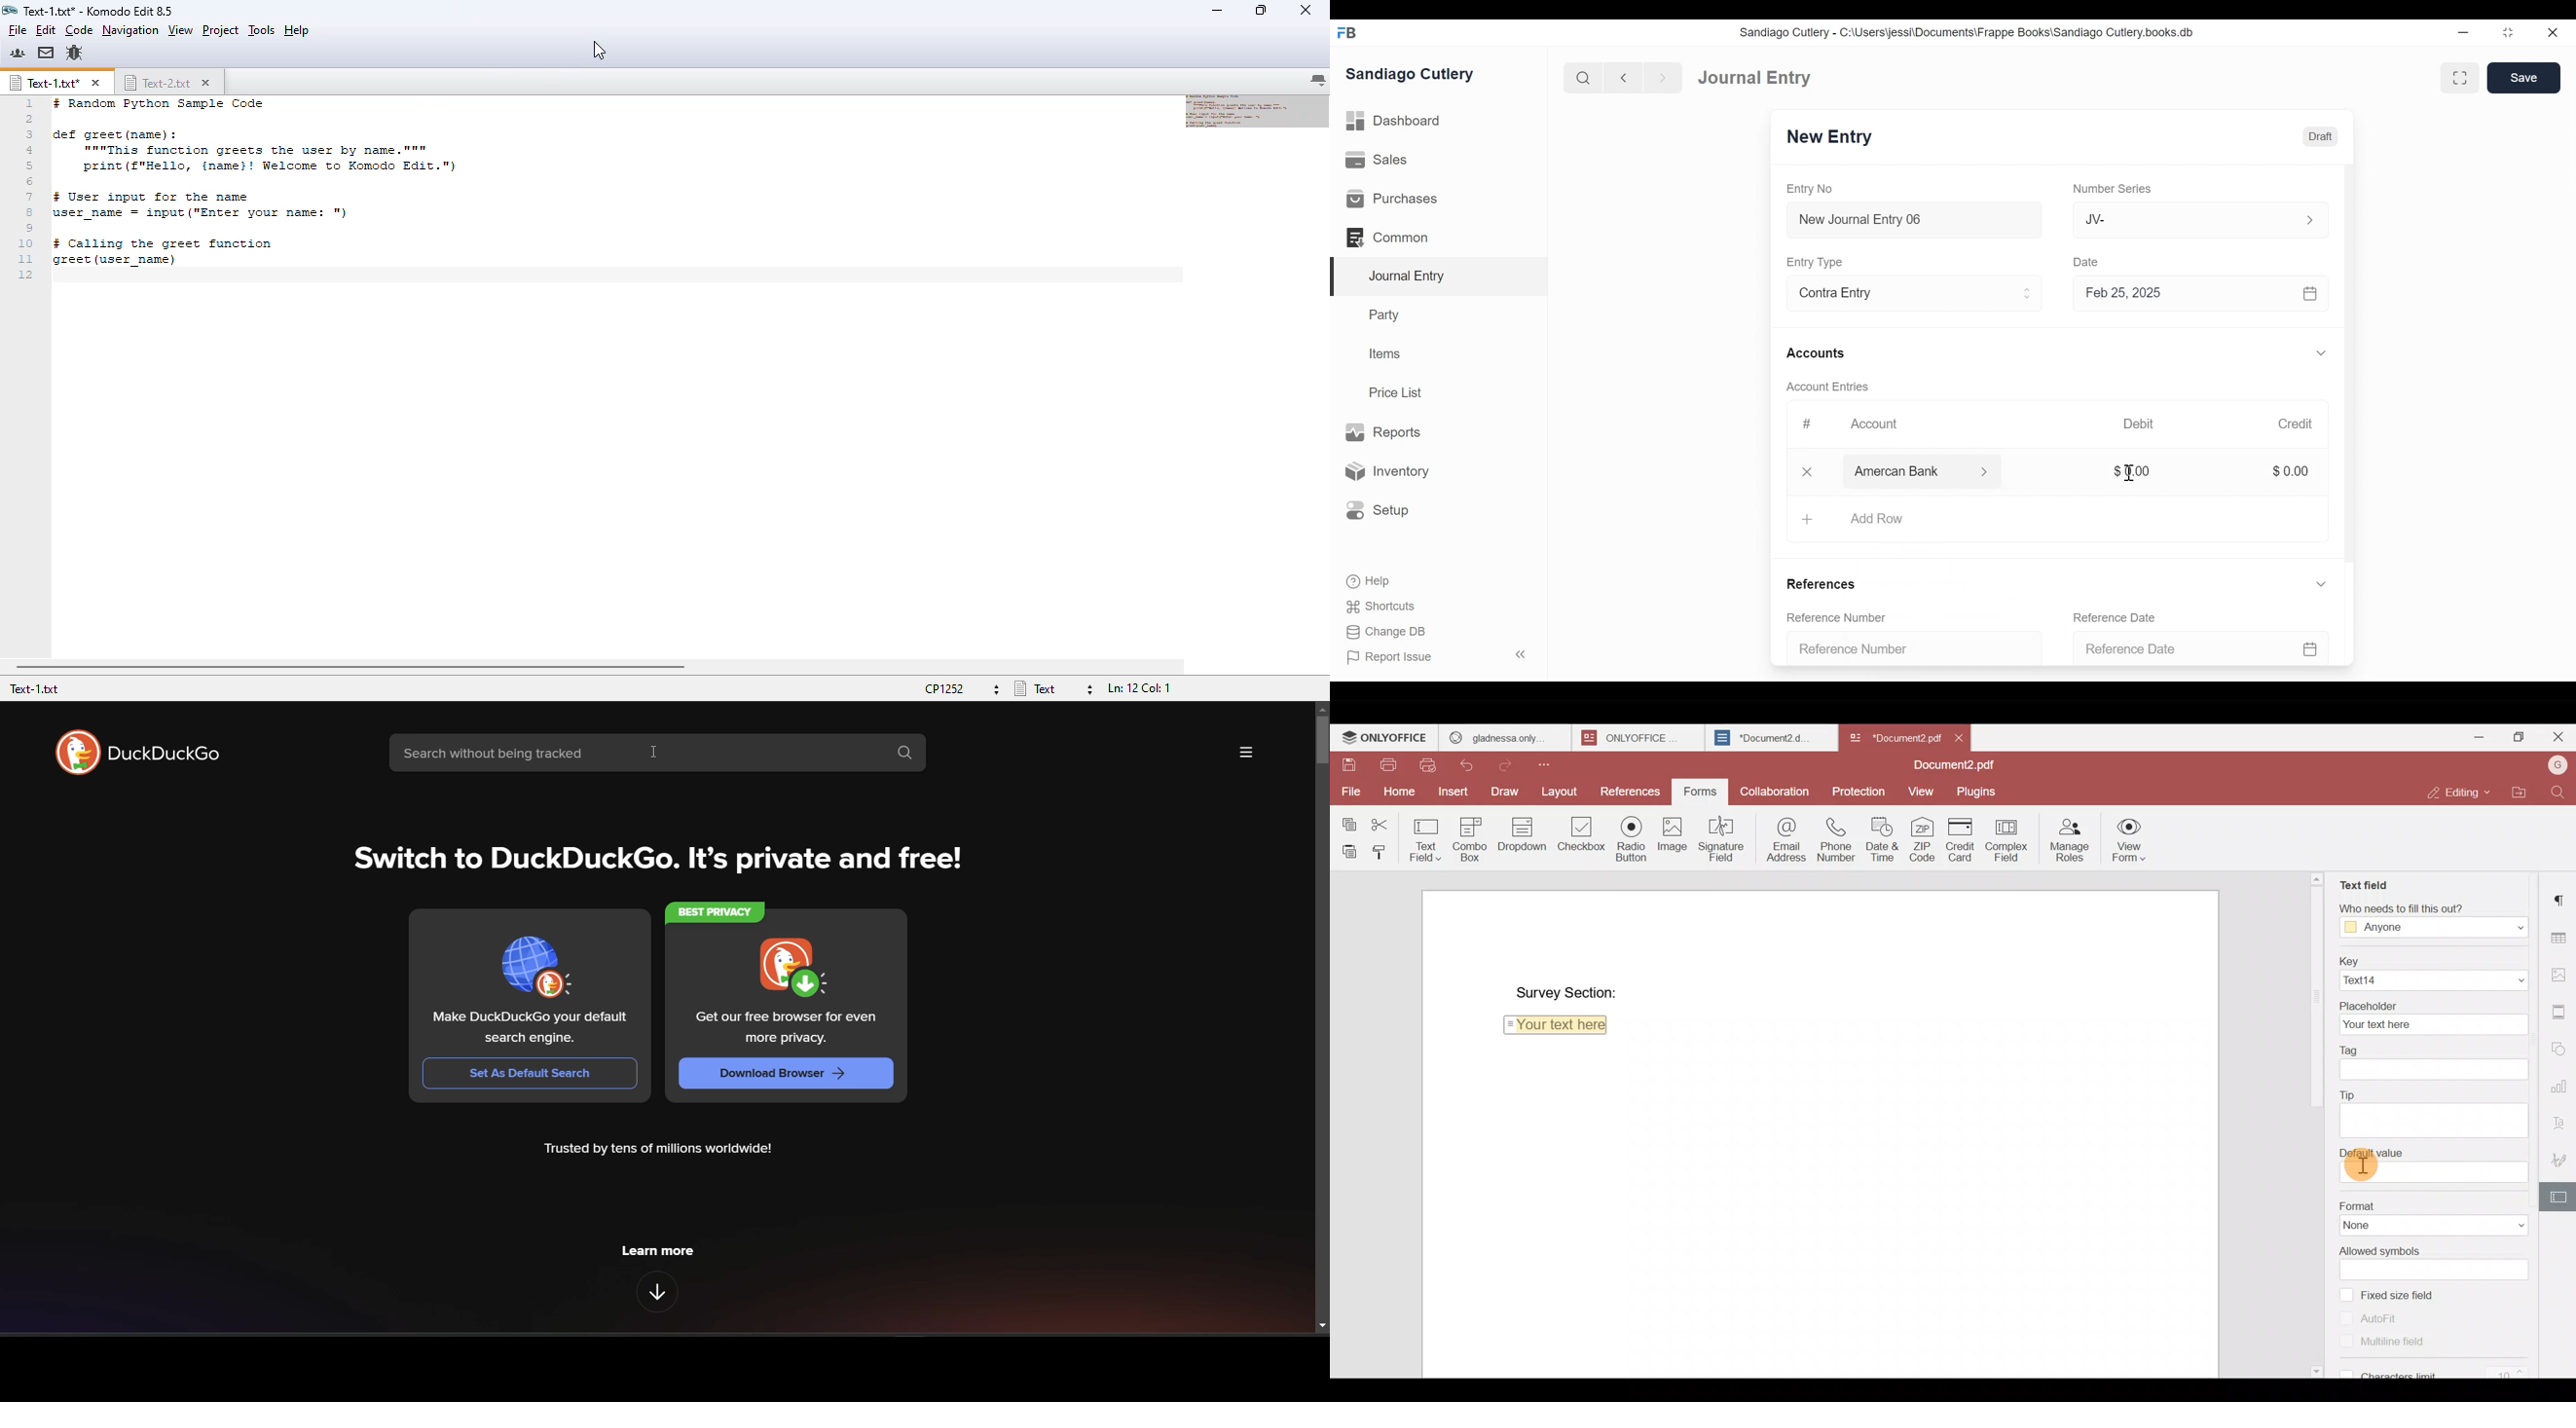  What do you see at coordinates (655, 754) in the screenshot?
I see `cursor` at bounding box center [655, 754].